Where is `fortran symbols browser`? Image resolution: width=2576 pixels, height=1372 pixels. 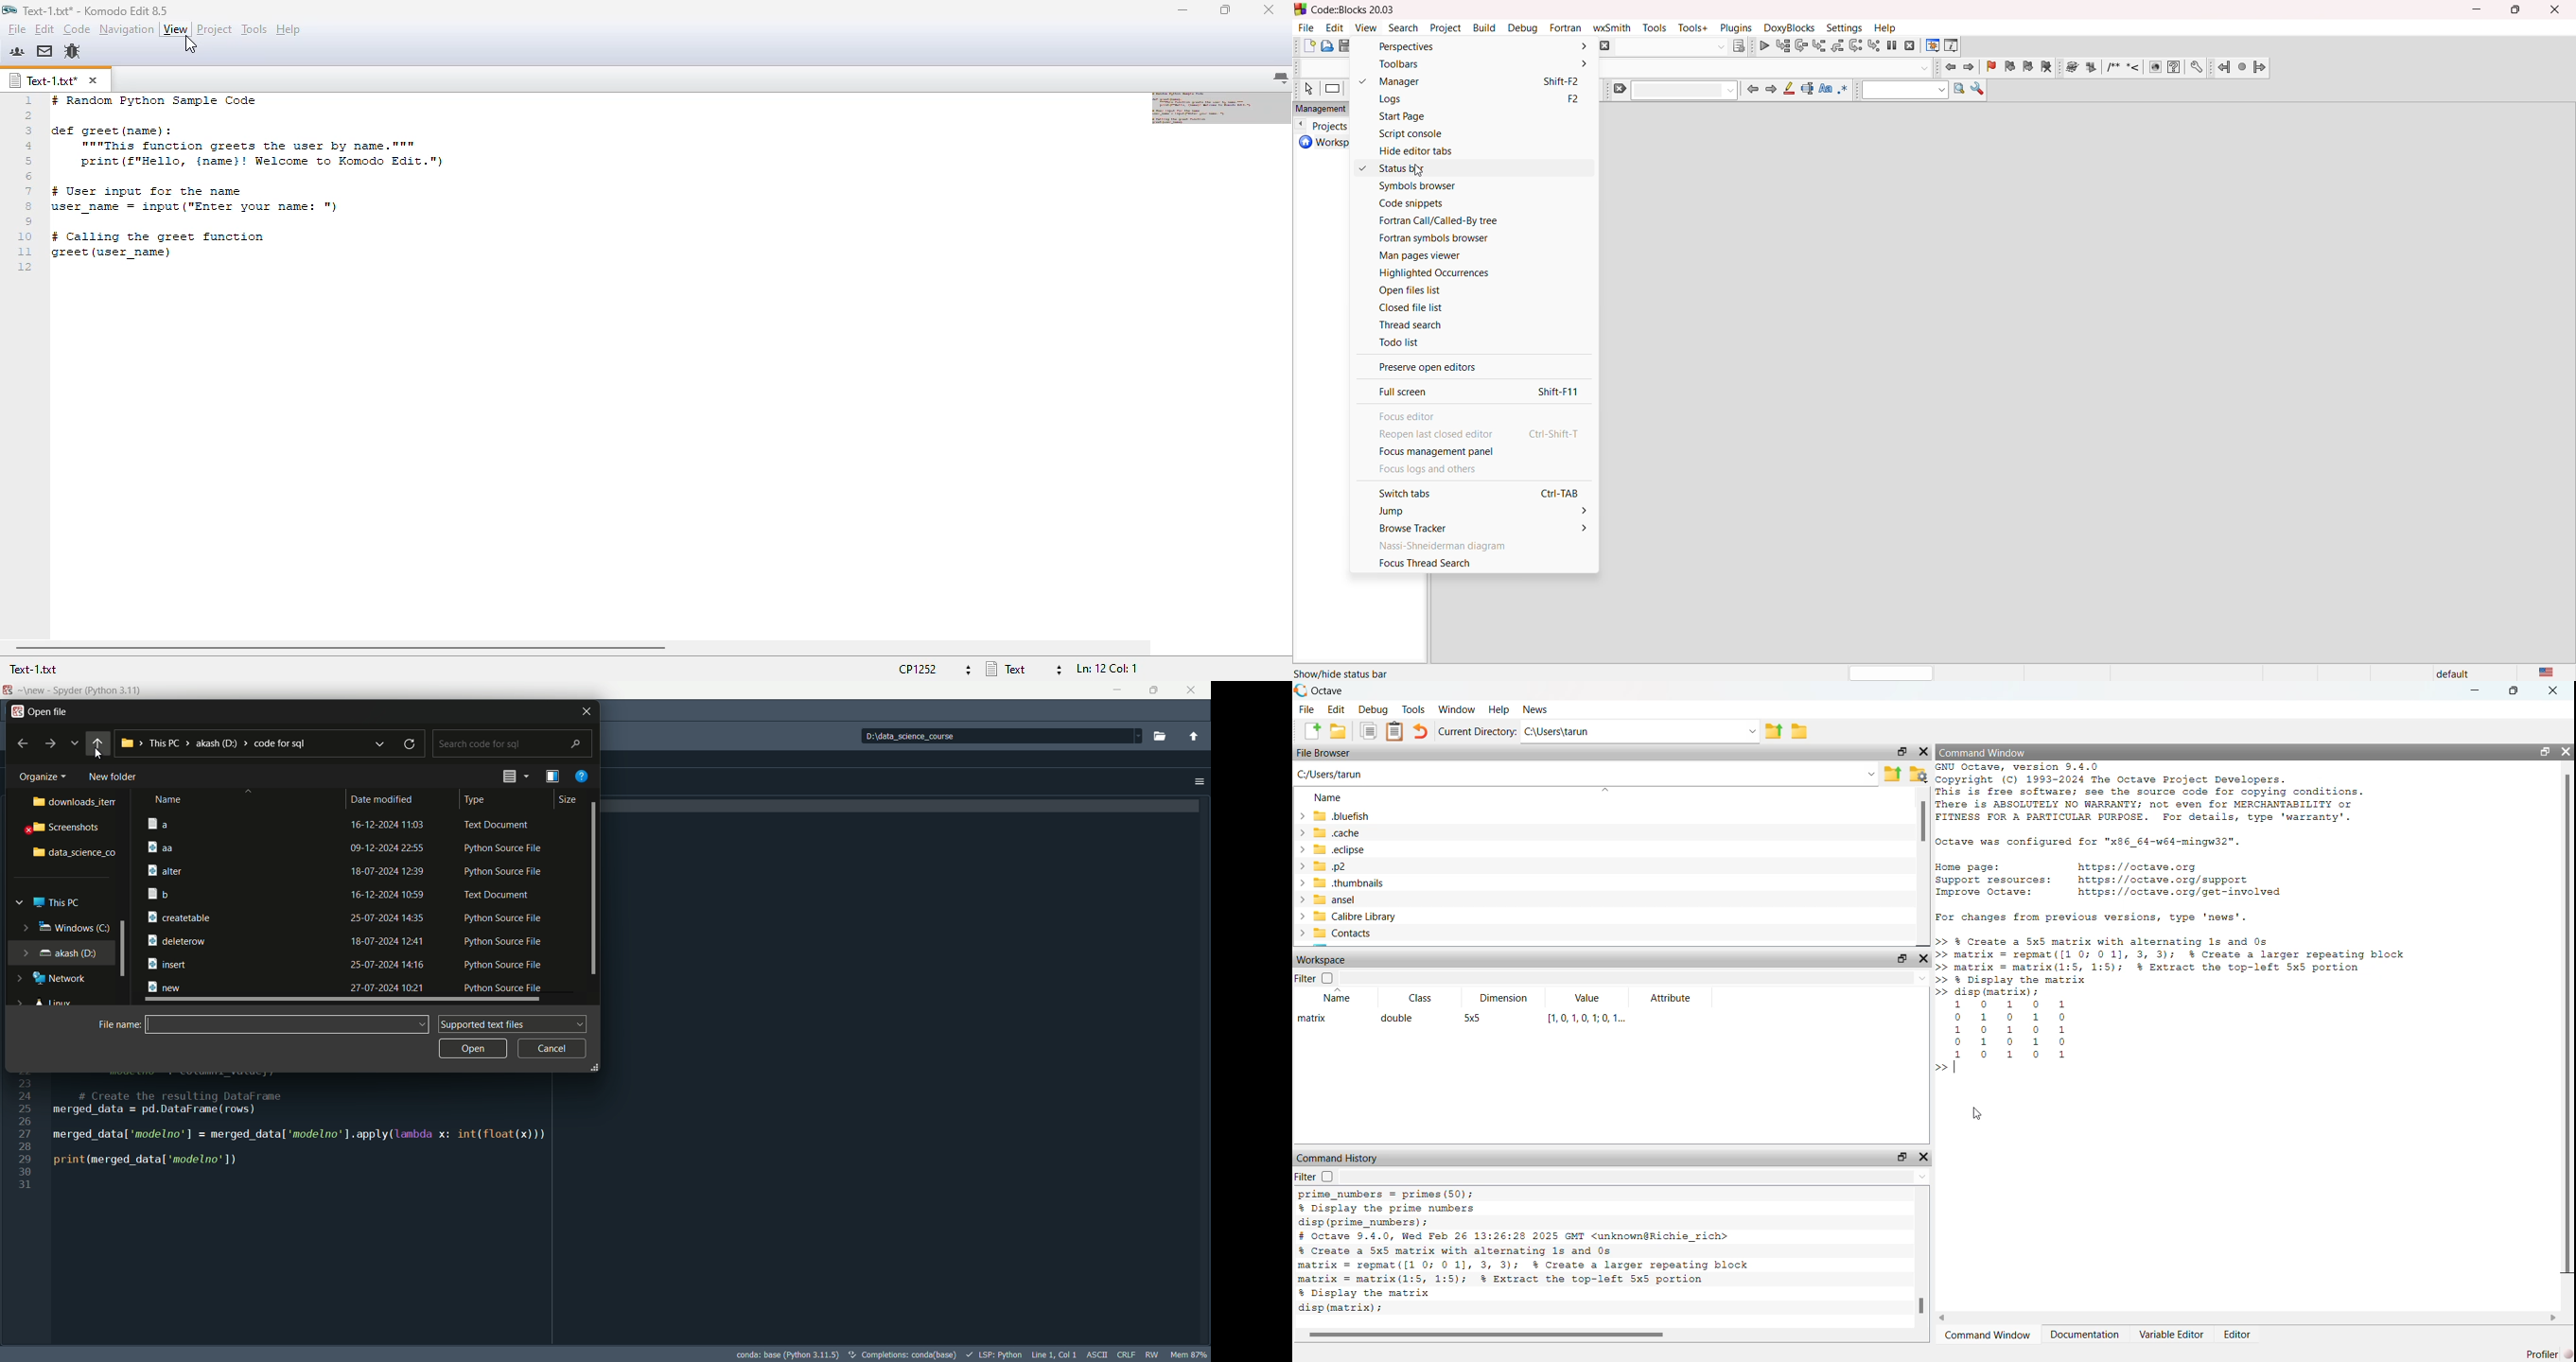 fortran symbols browser is located at coordinates (1467, 239).